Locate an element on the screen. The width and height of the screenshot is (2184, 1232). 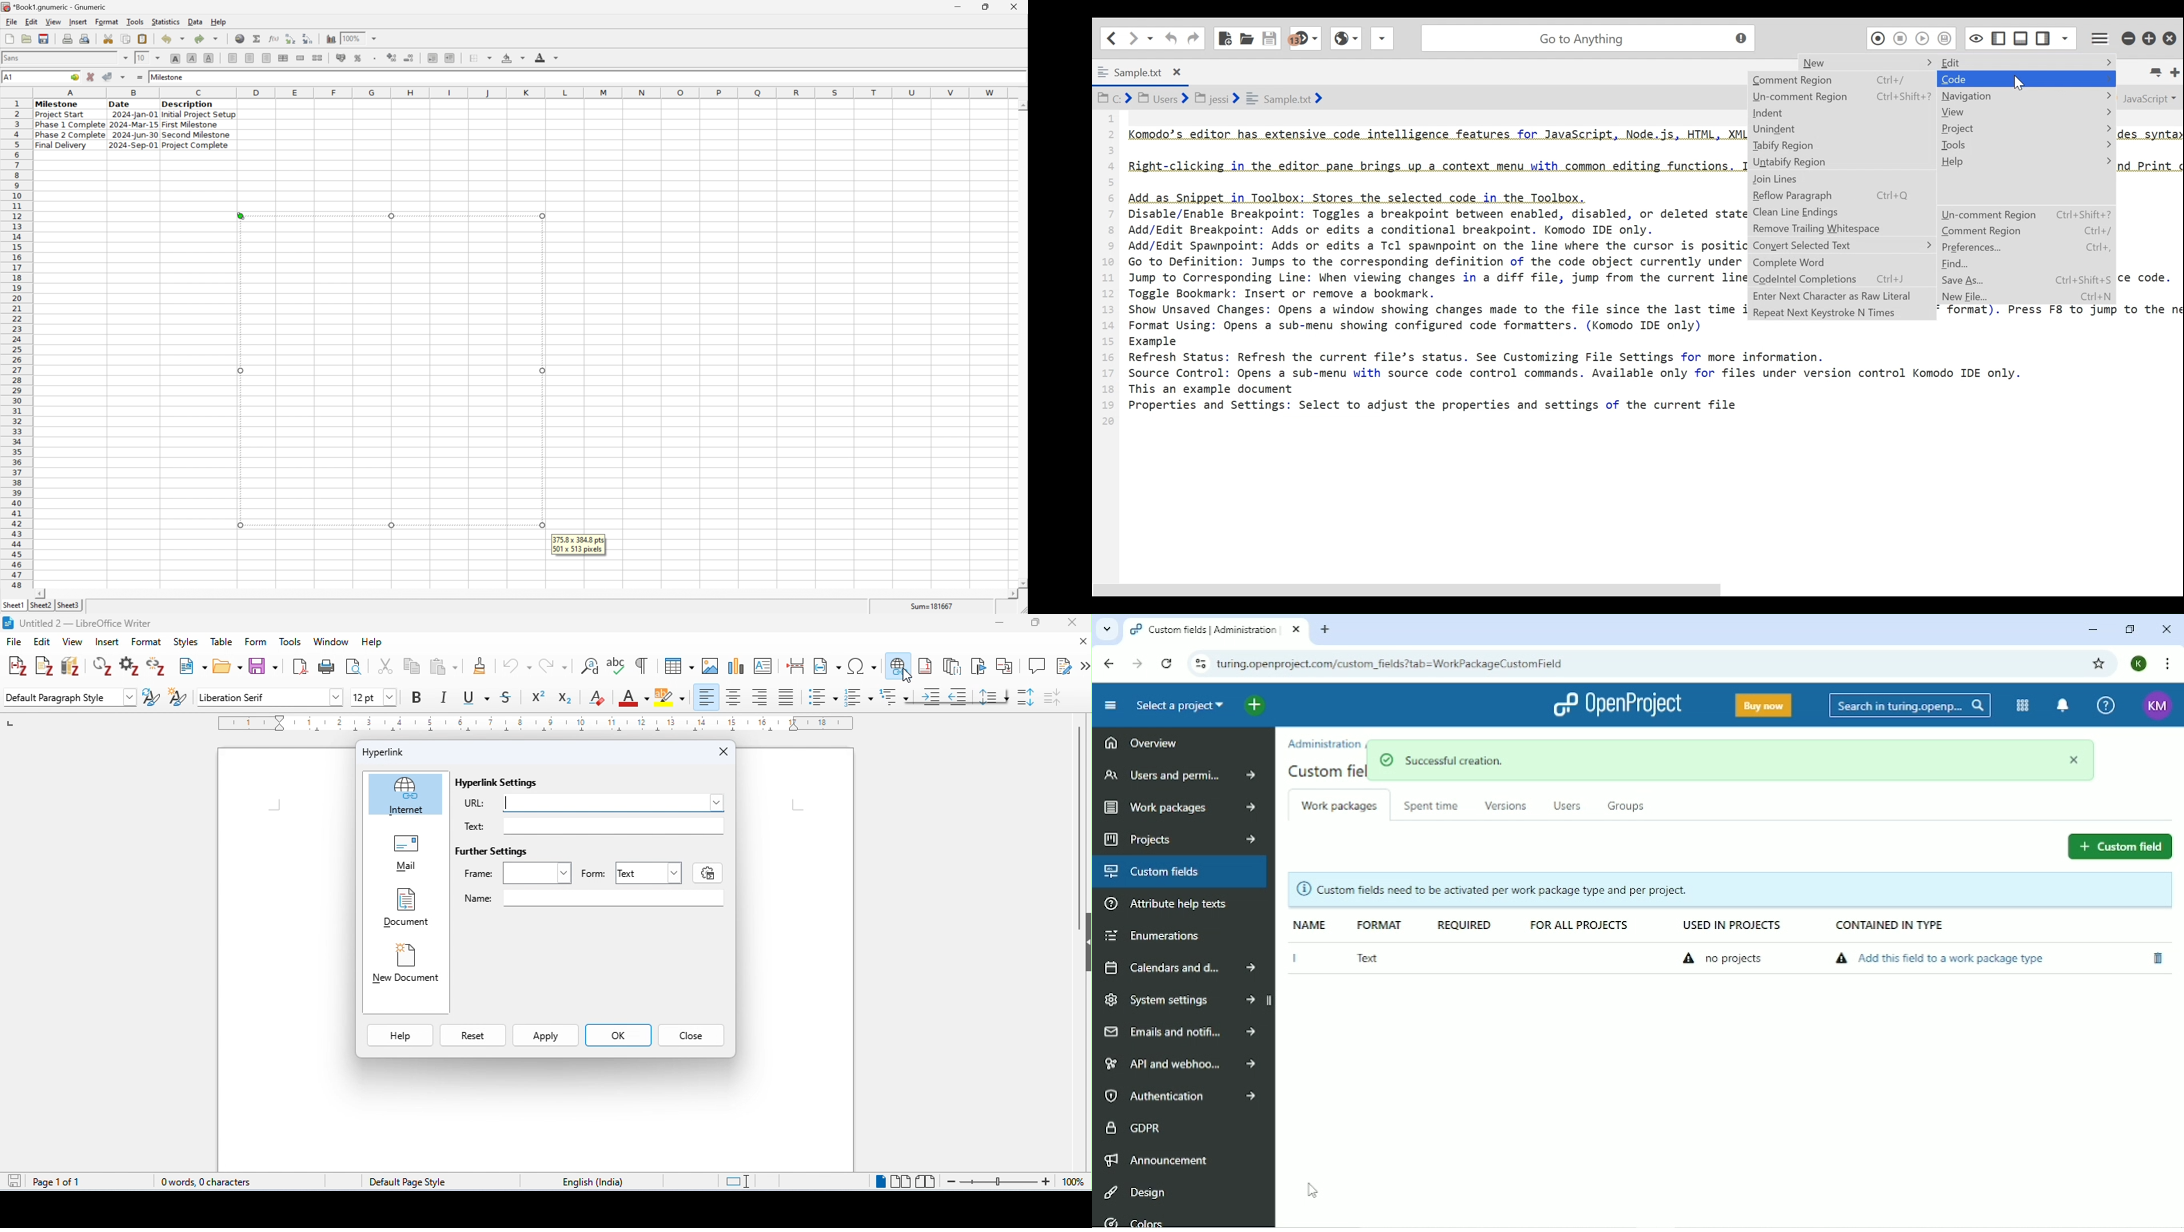
add/edit citations is located at coordinates (18, 668).